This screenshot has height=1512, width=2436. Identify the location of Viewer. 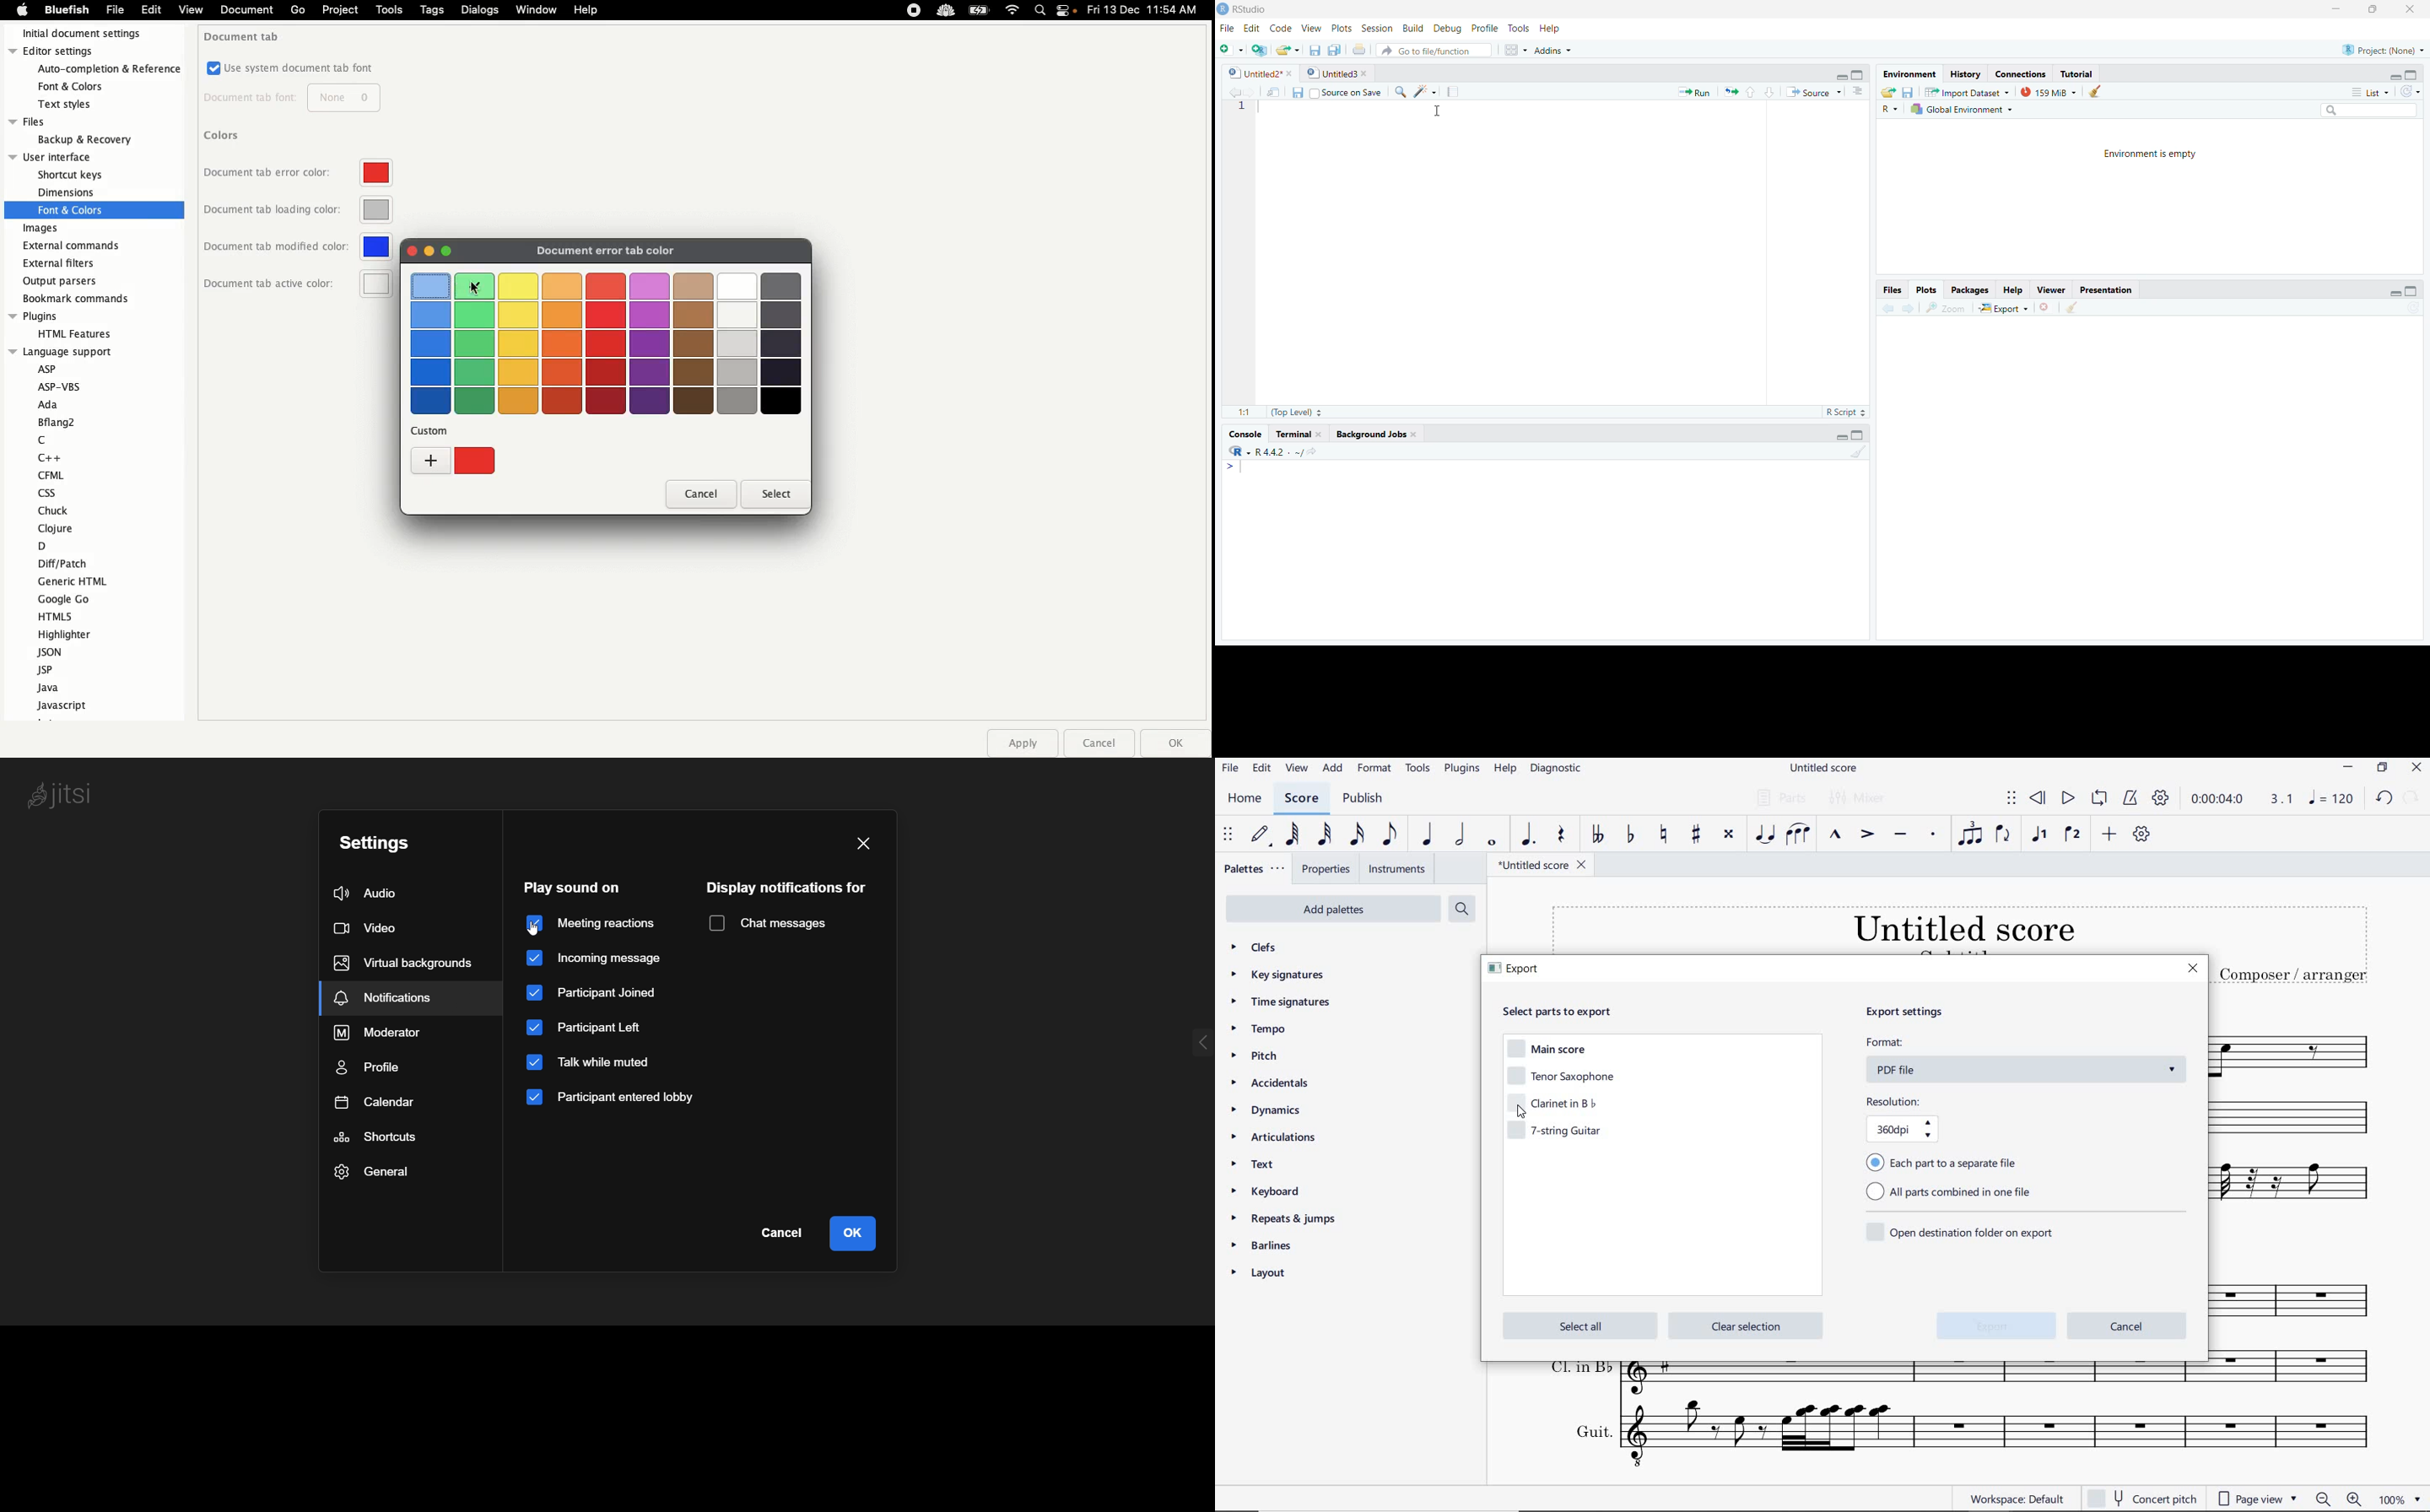
(2053, 290).